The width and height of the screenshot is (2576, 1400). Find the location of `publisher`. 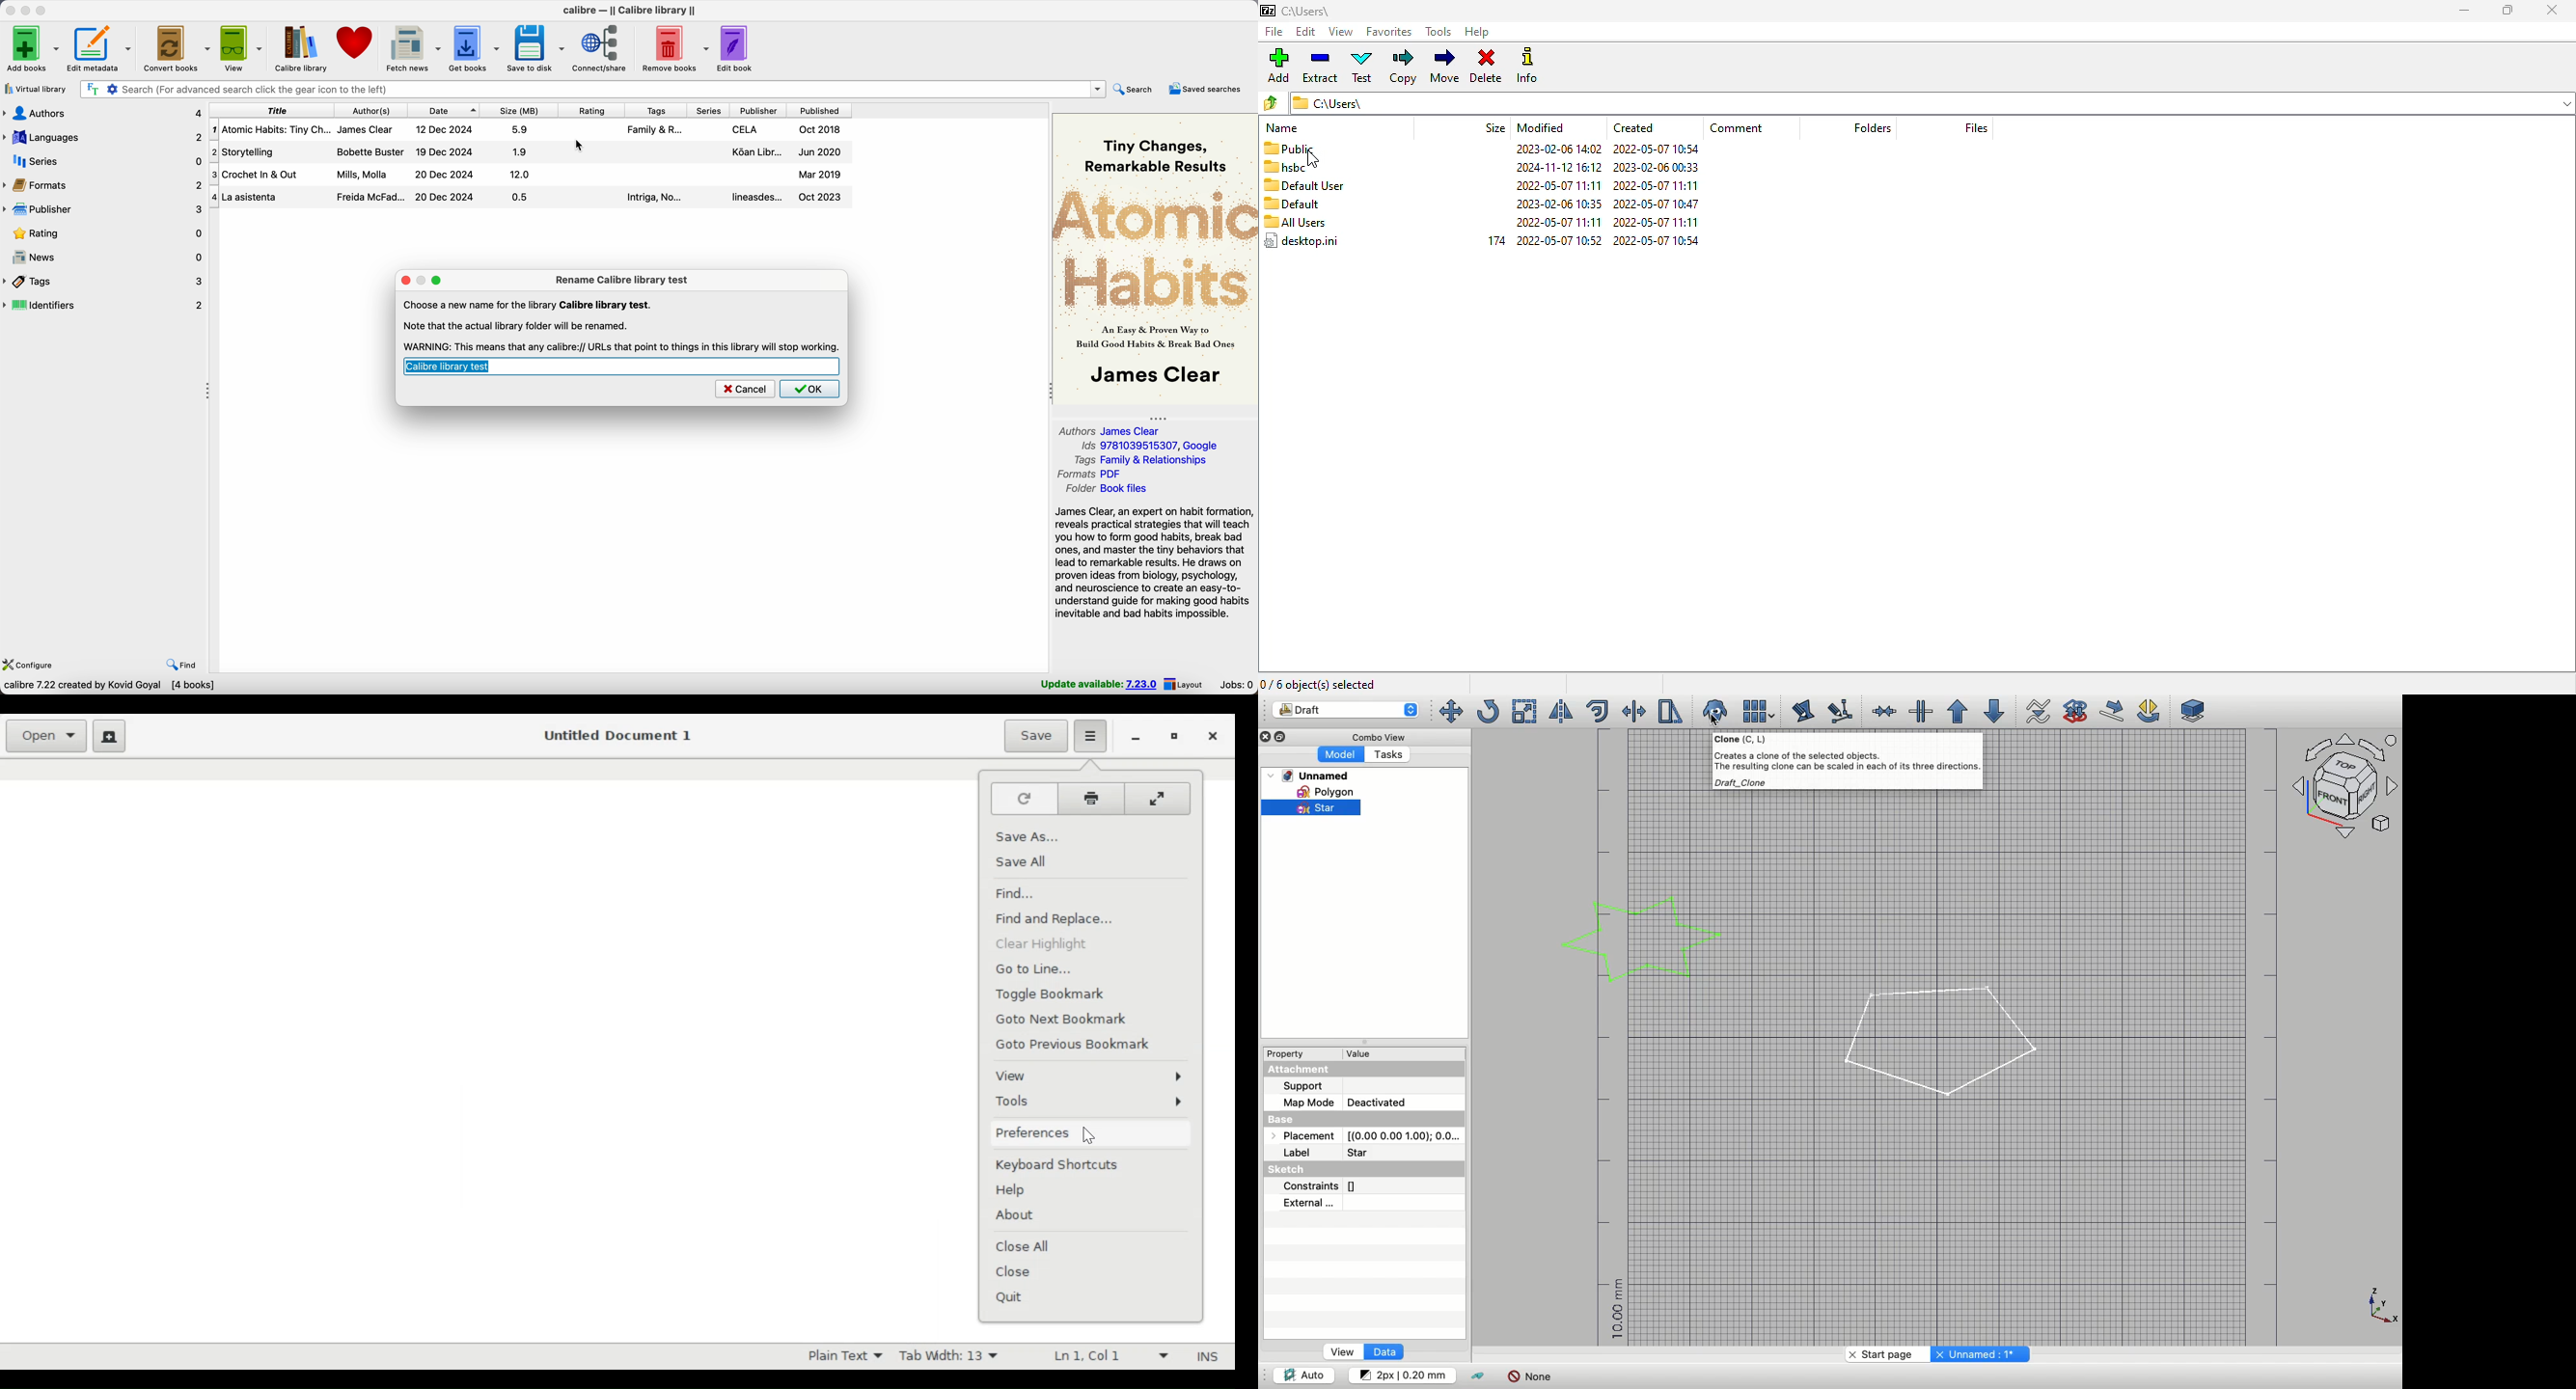

publisher is located at coordinates (759, 111).